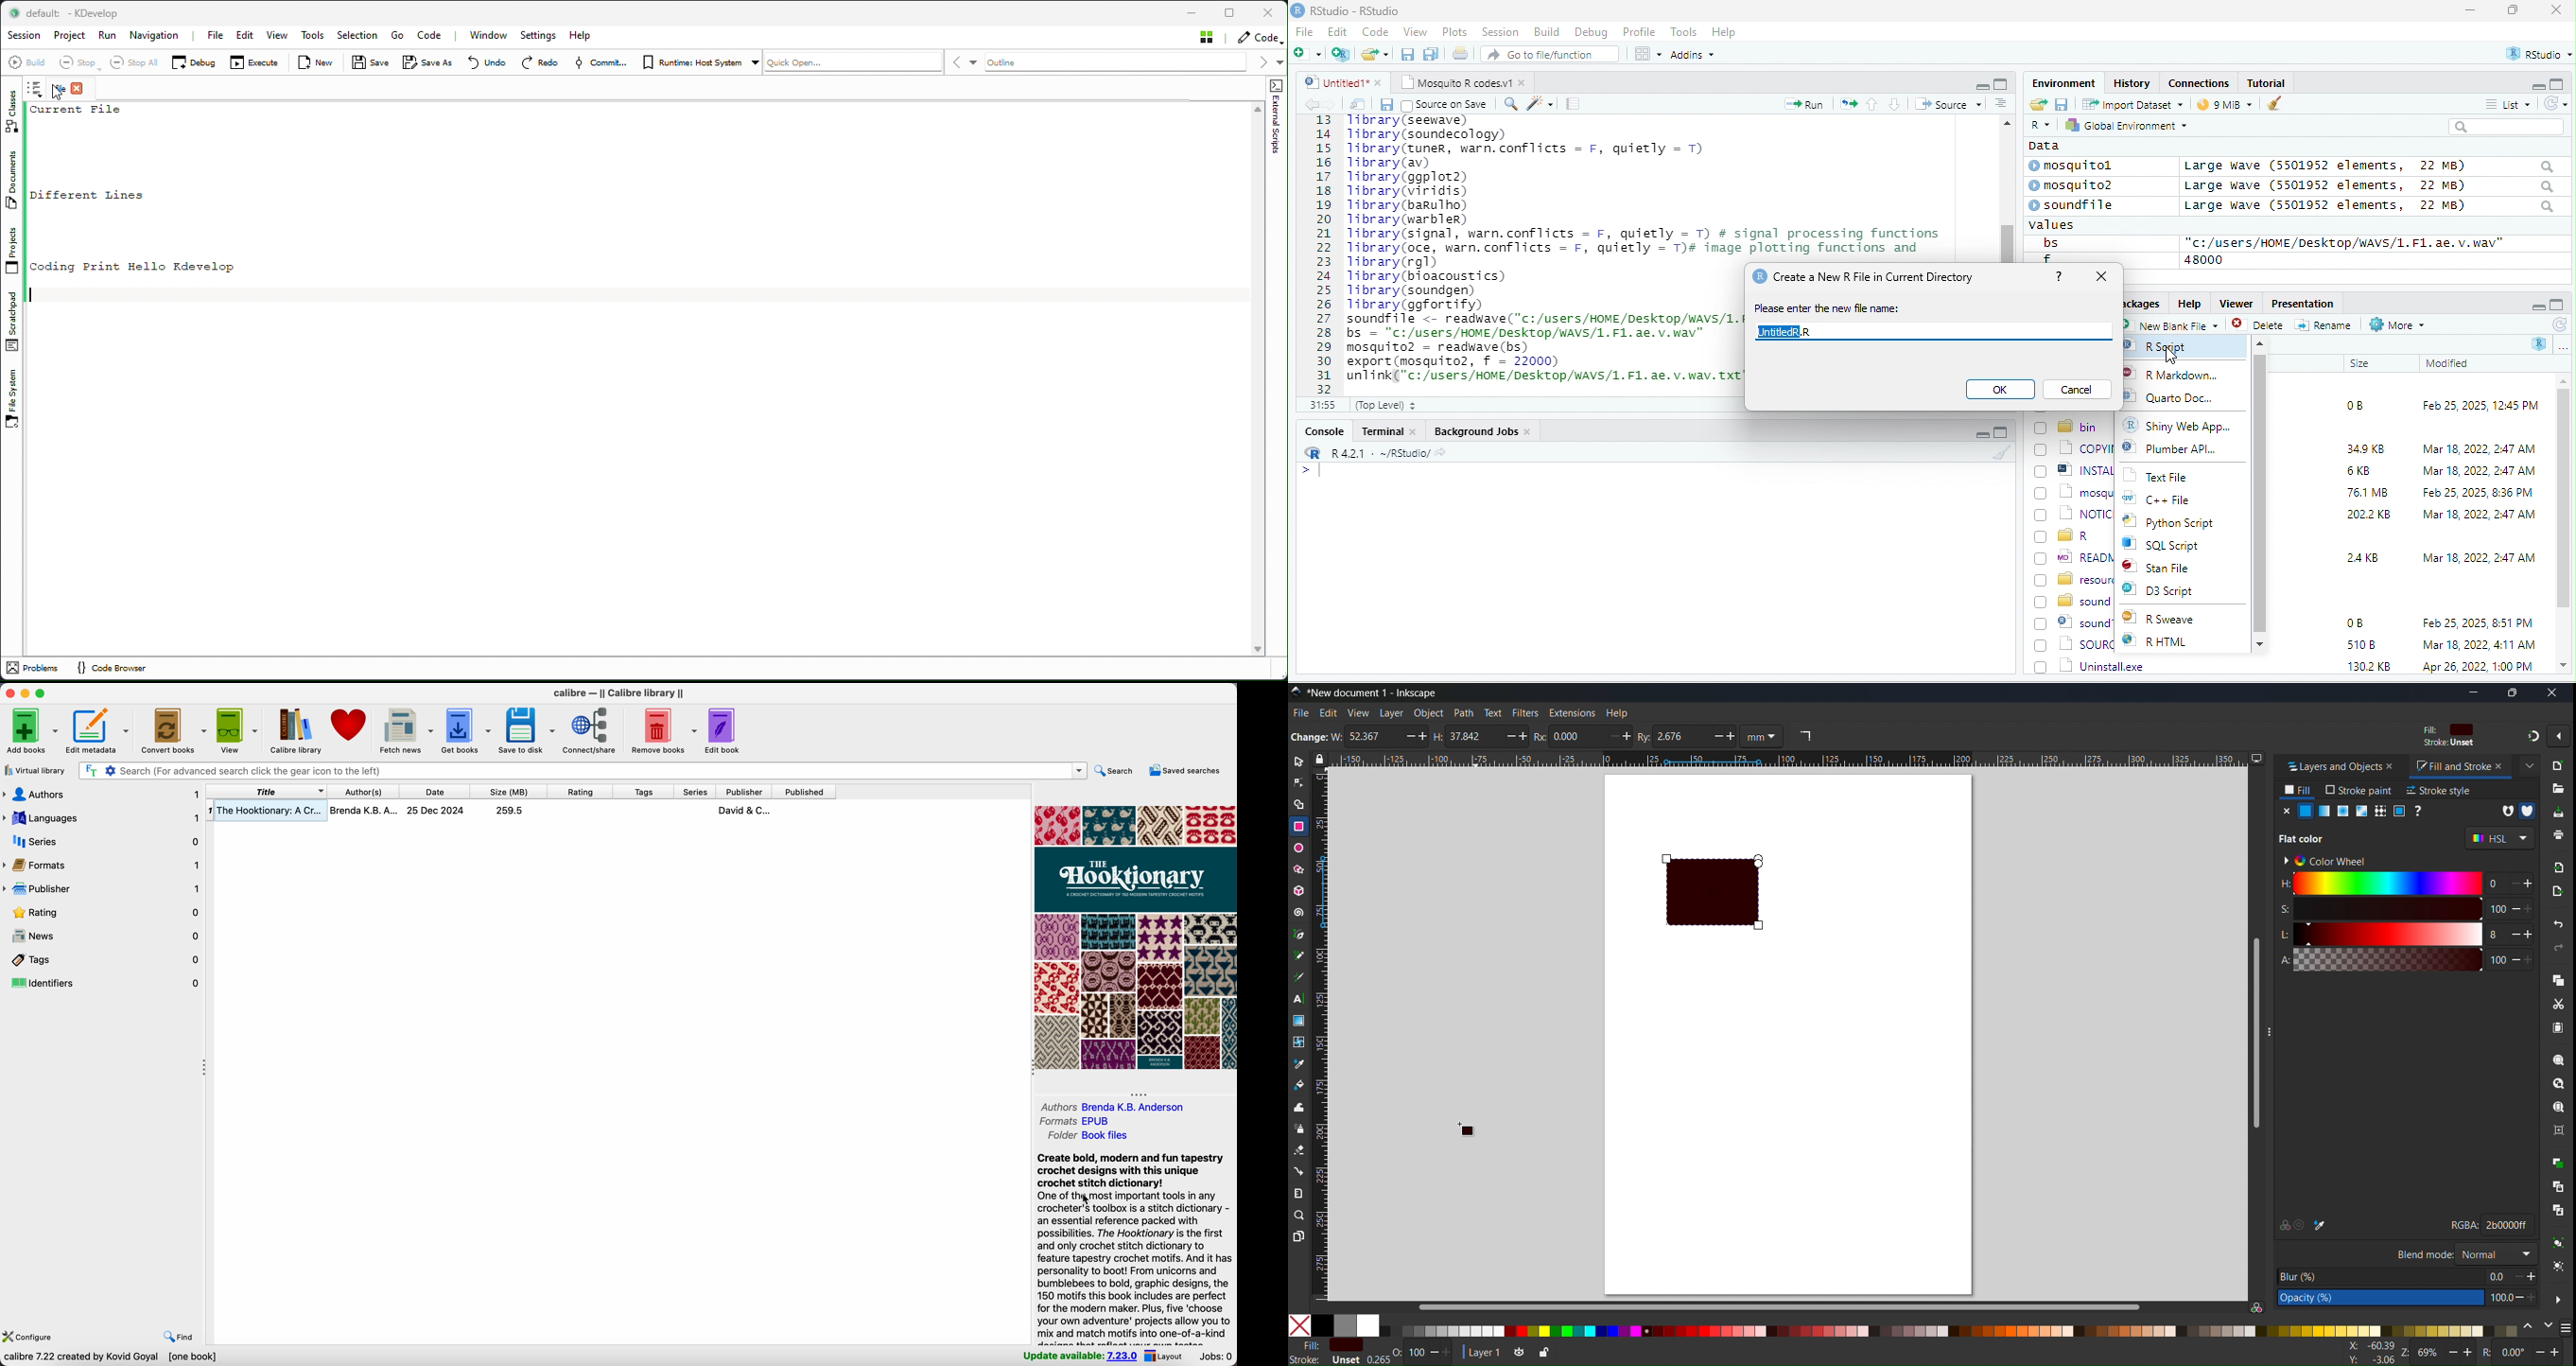 The height and width of the screenshot is (1372, 2576). Describe the element at coordinates (2500, 765) in the screenshot. I see `close` at that location.